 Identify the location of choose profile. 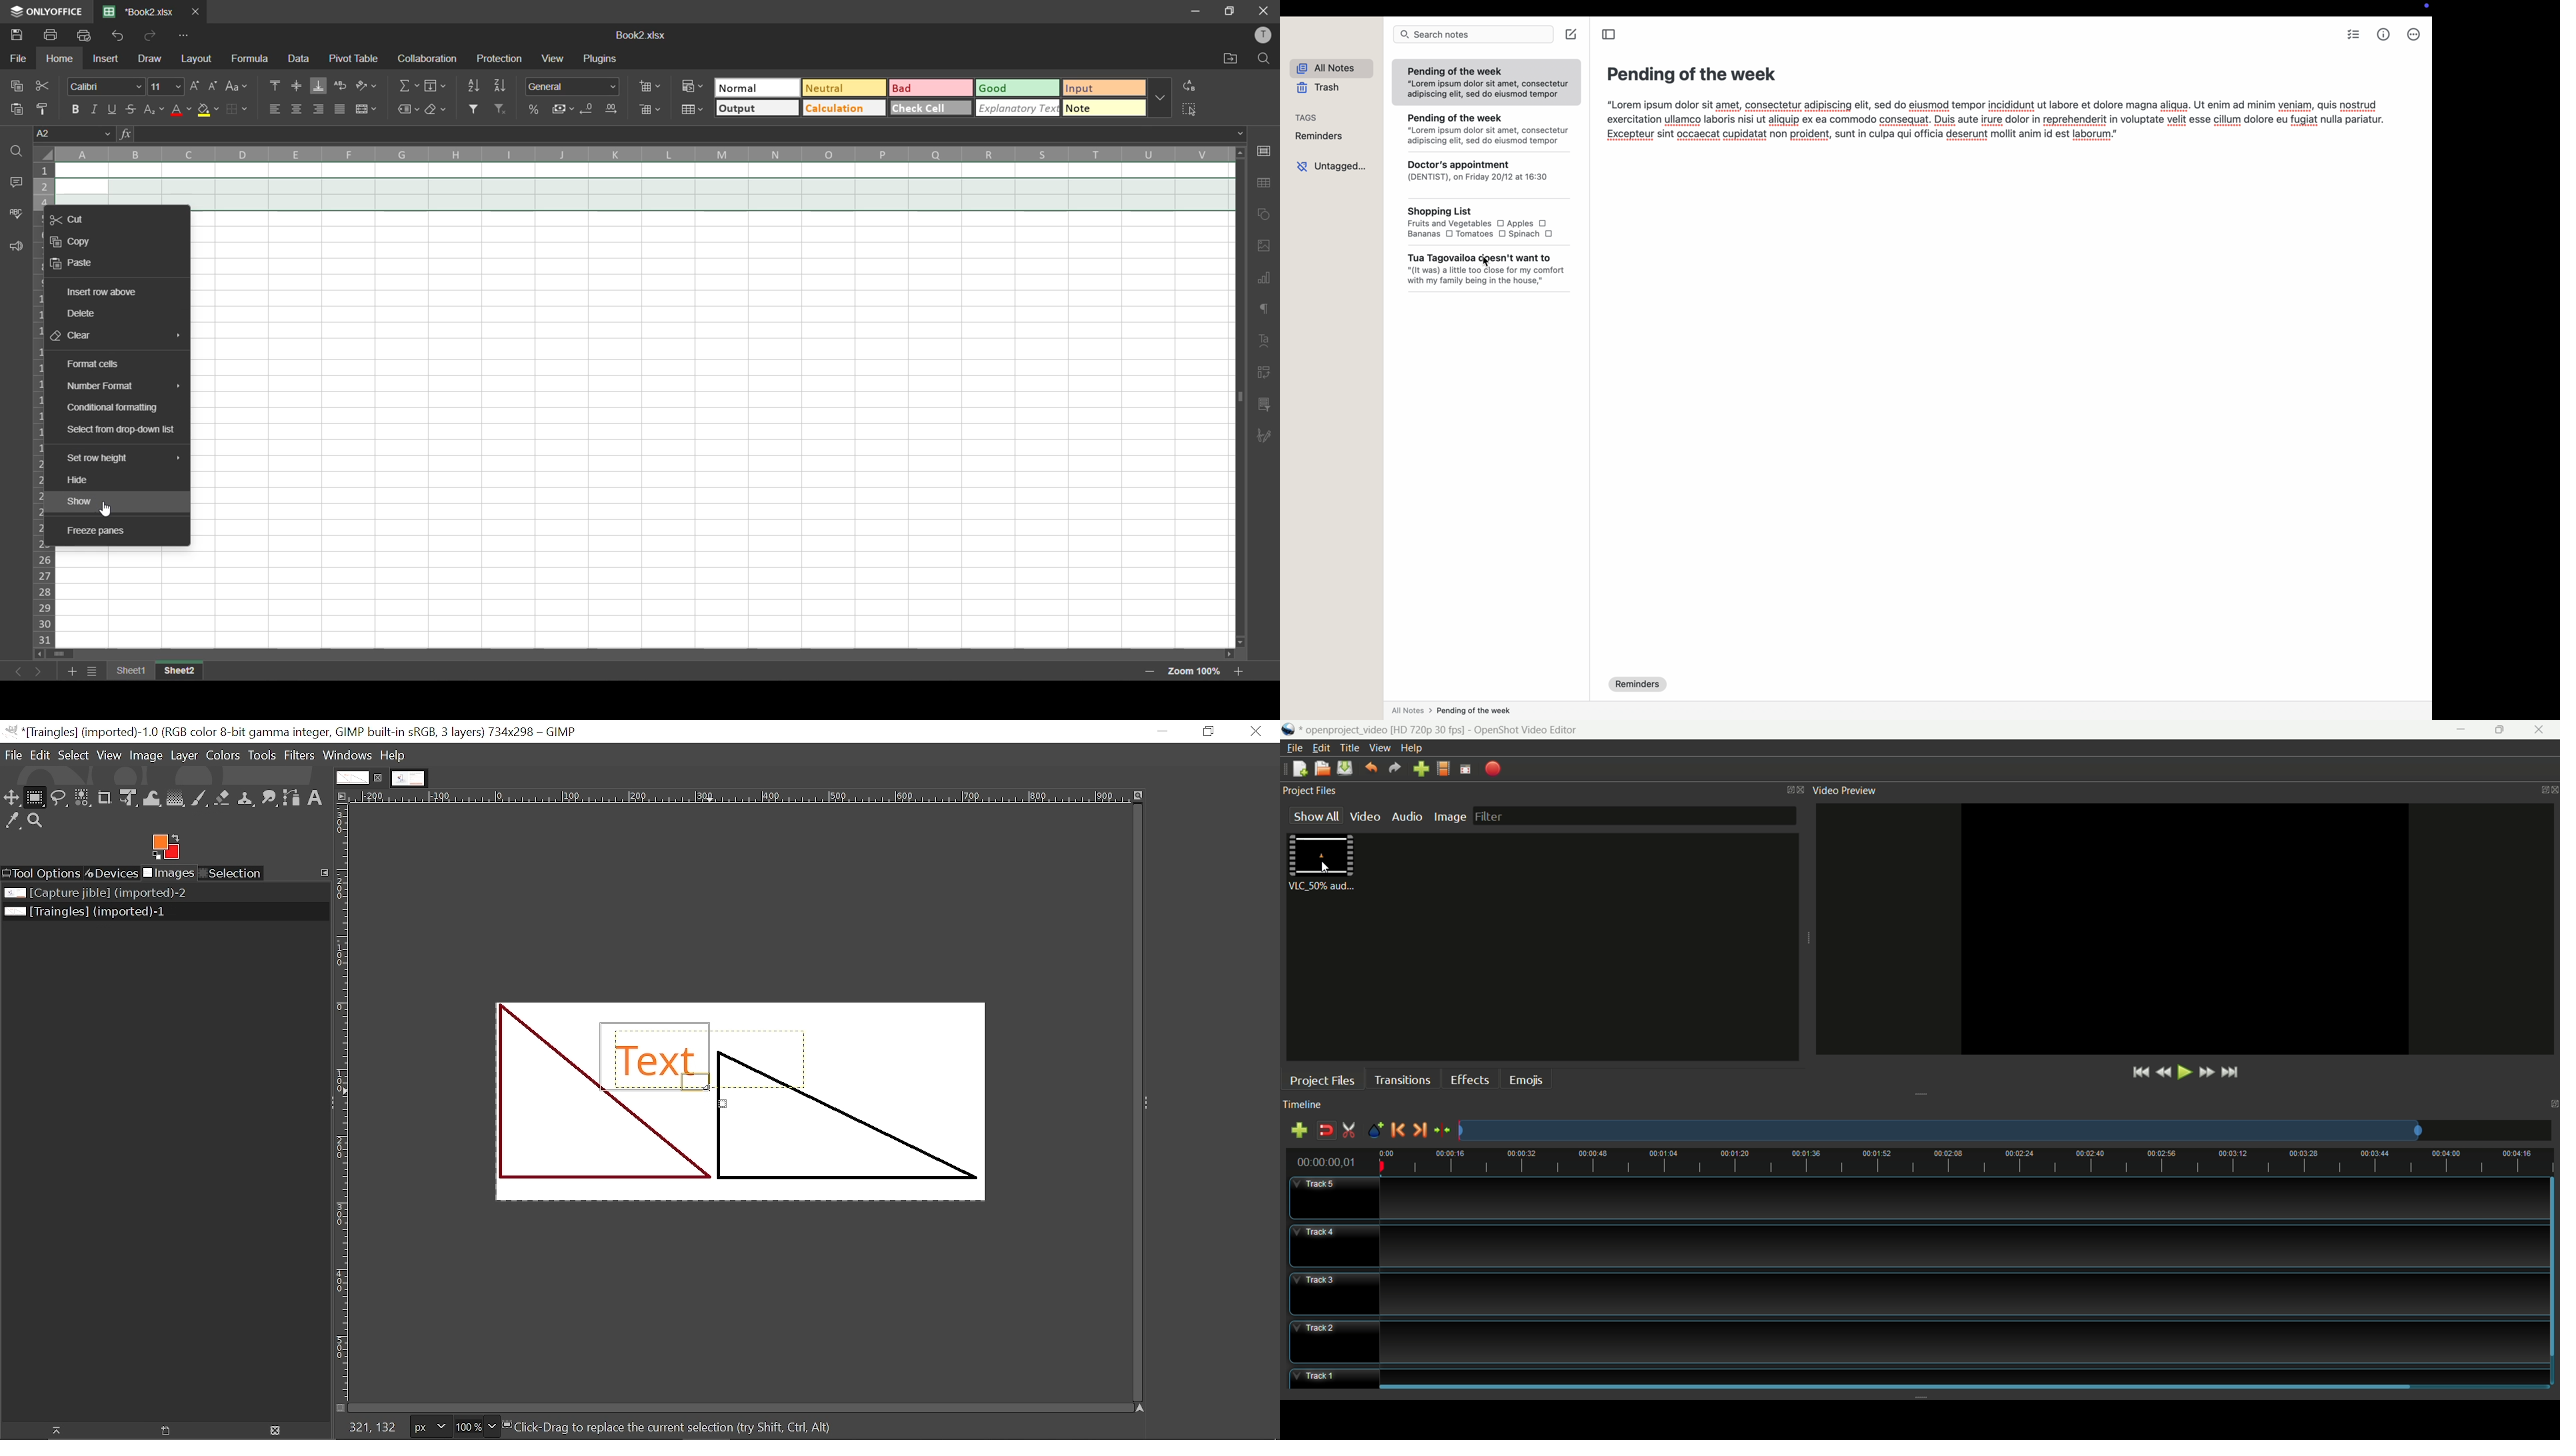
(1443, 769).